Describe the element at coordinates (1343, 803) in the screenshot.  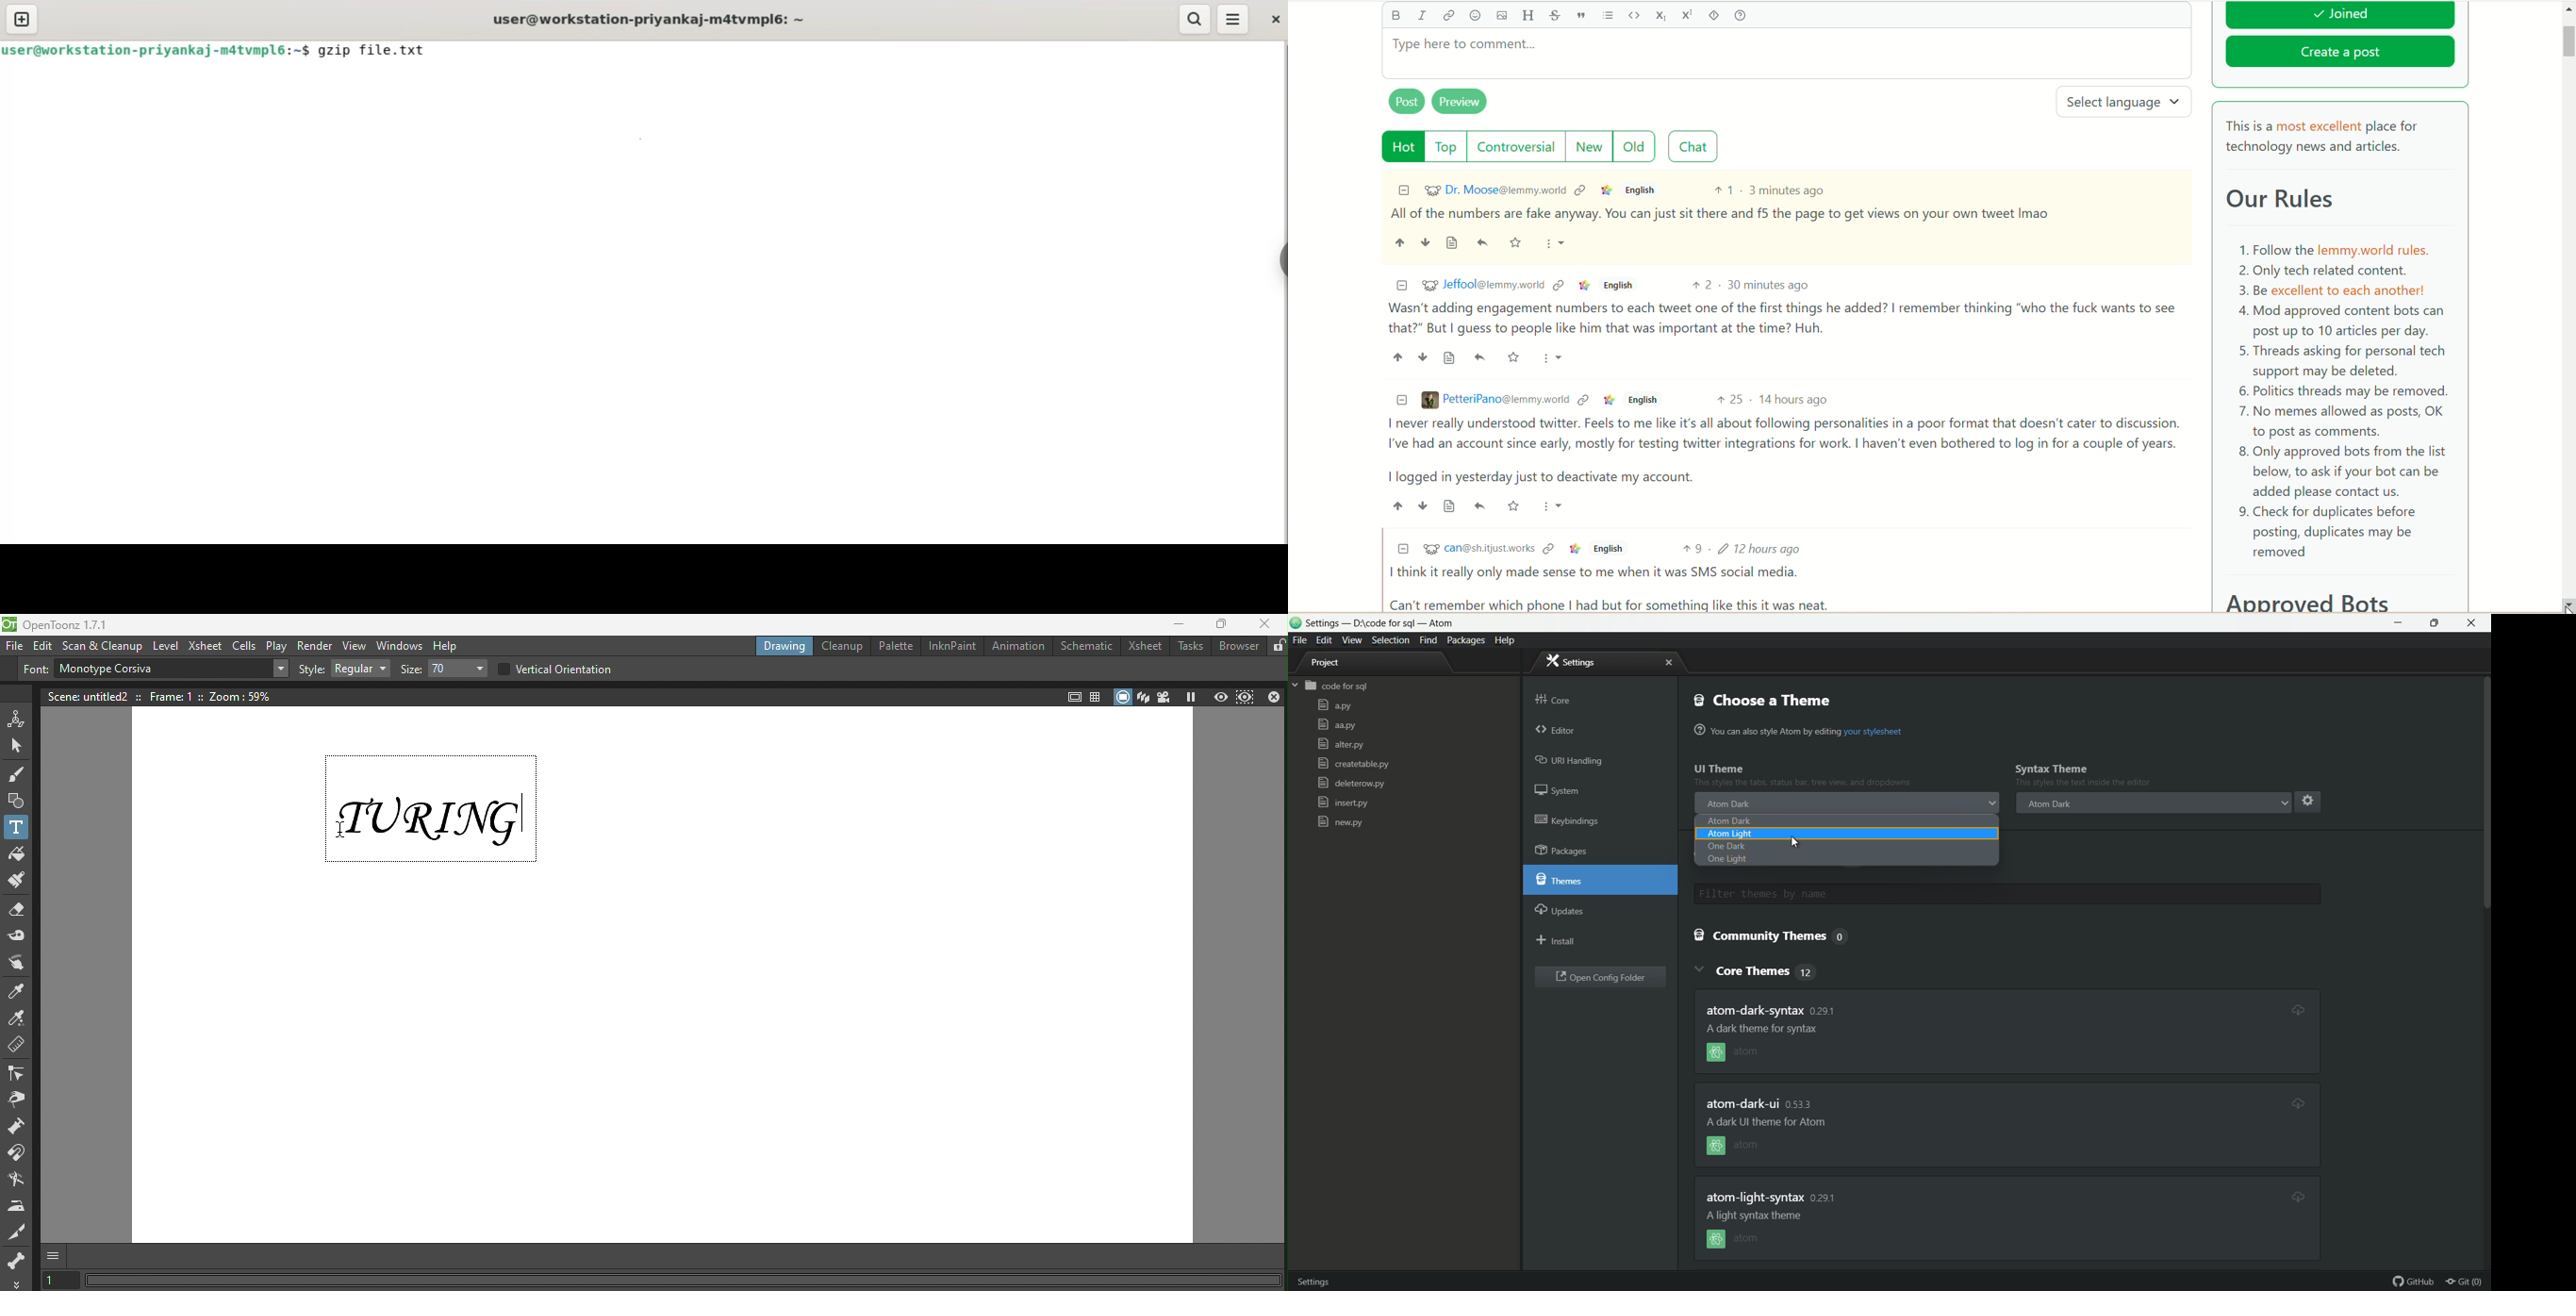
I see `insert.py file` at that location.